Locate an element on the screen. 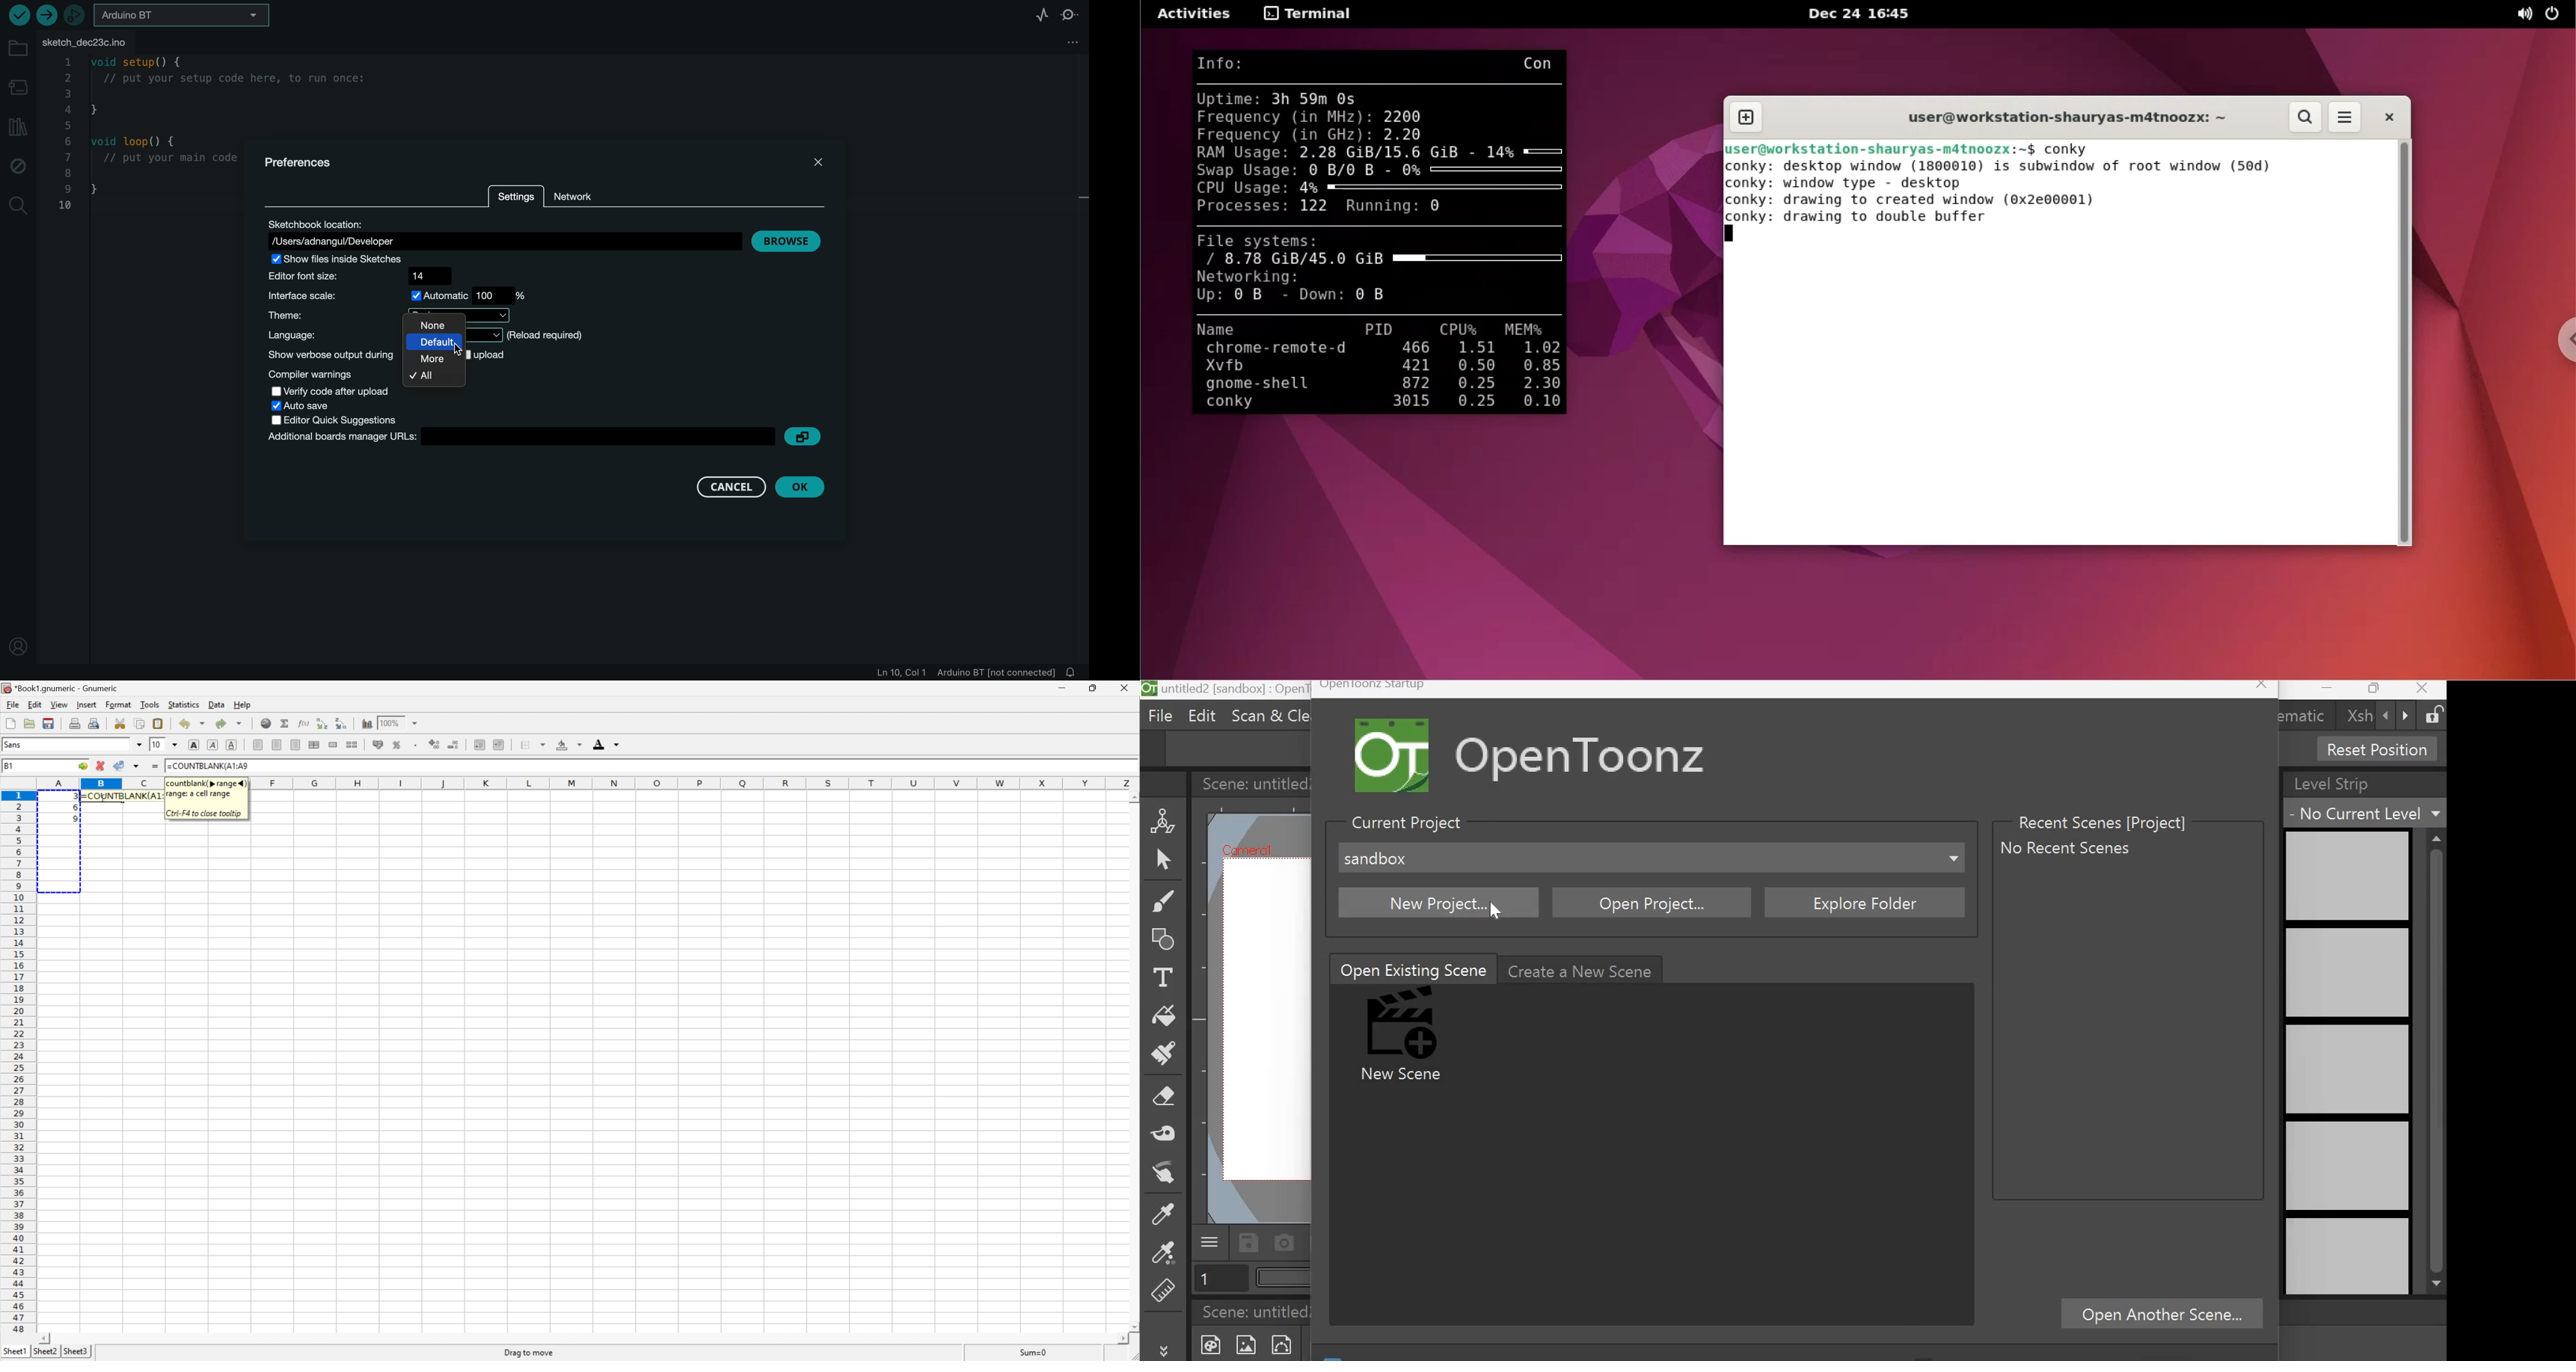 Image resolution: width=2576 pixels, height=1372 pixels. Edit is located at coordinates (34, 704).